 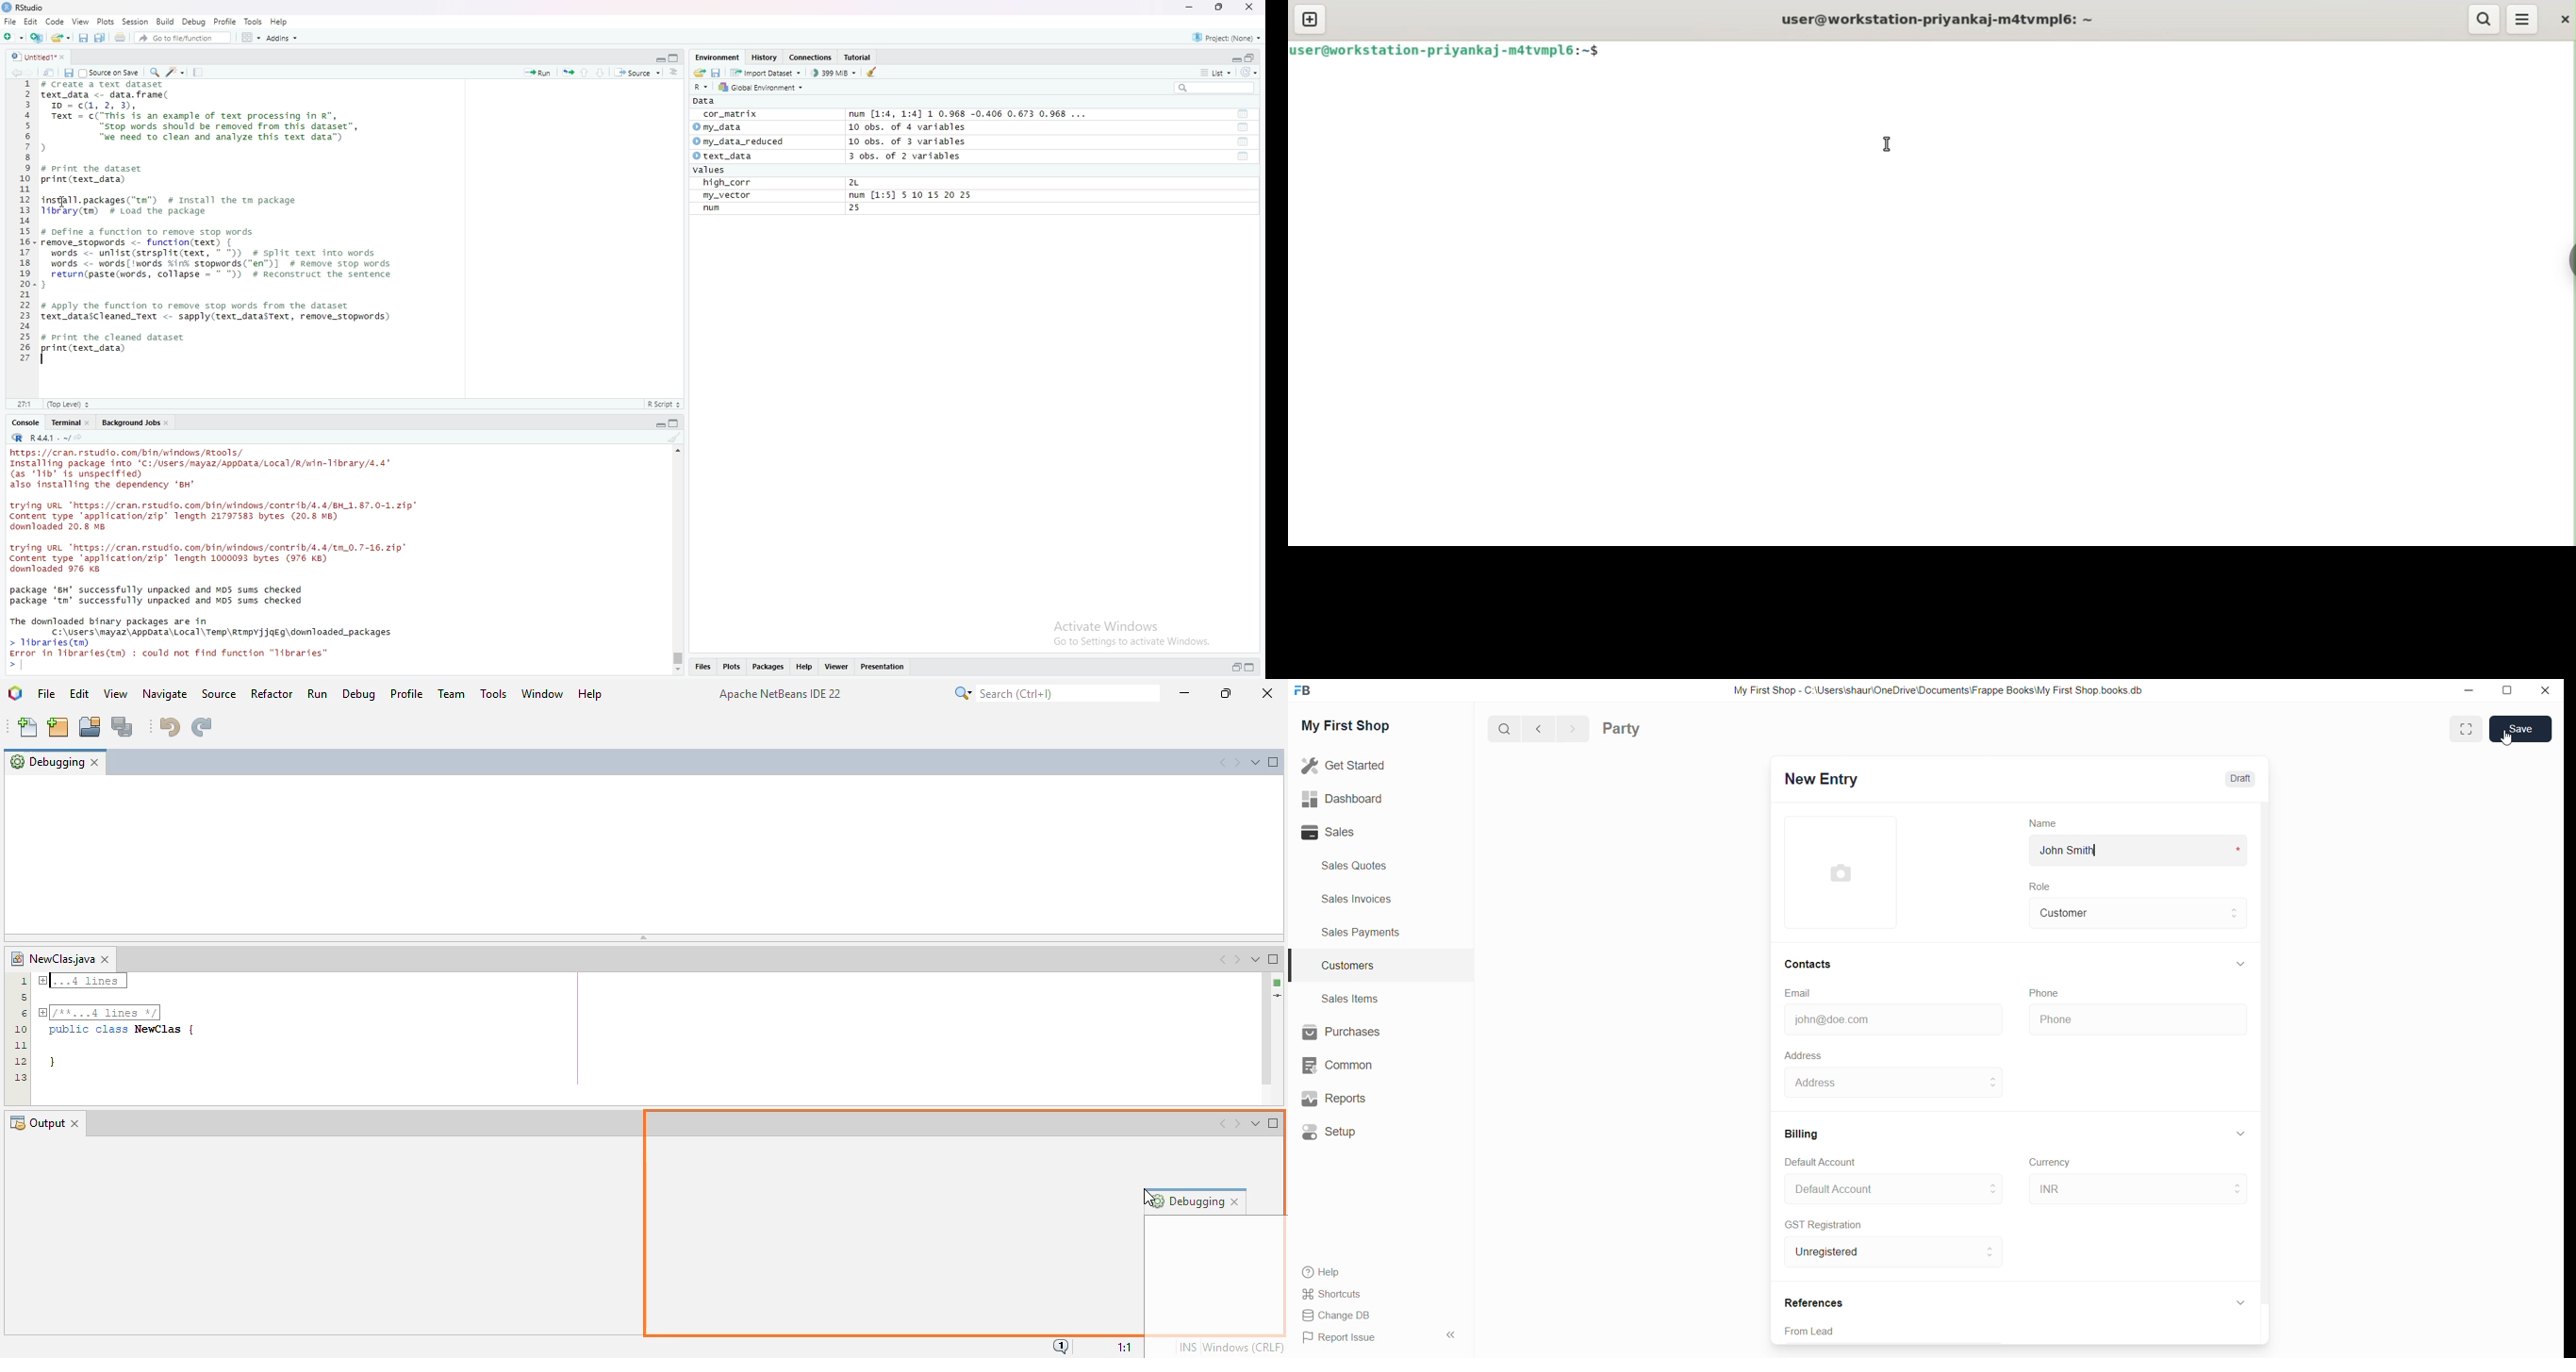 I want to click on functions, so click(x=1244, y=157).